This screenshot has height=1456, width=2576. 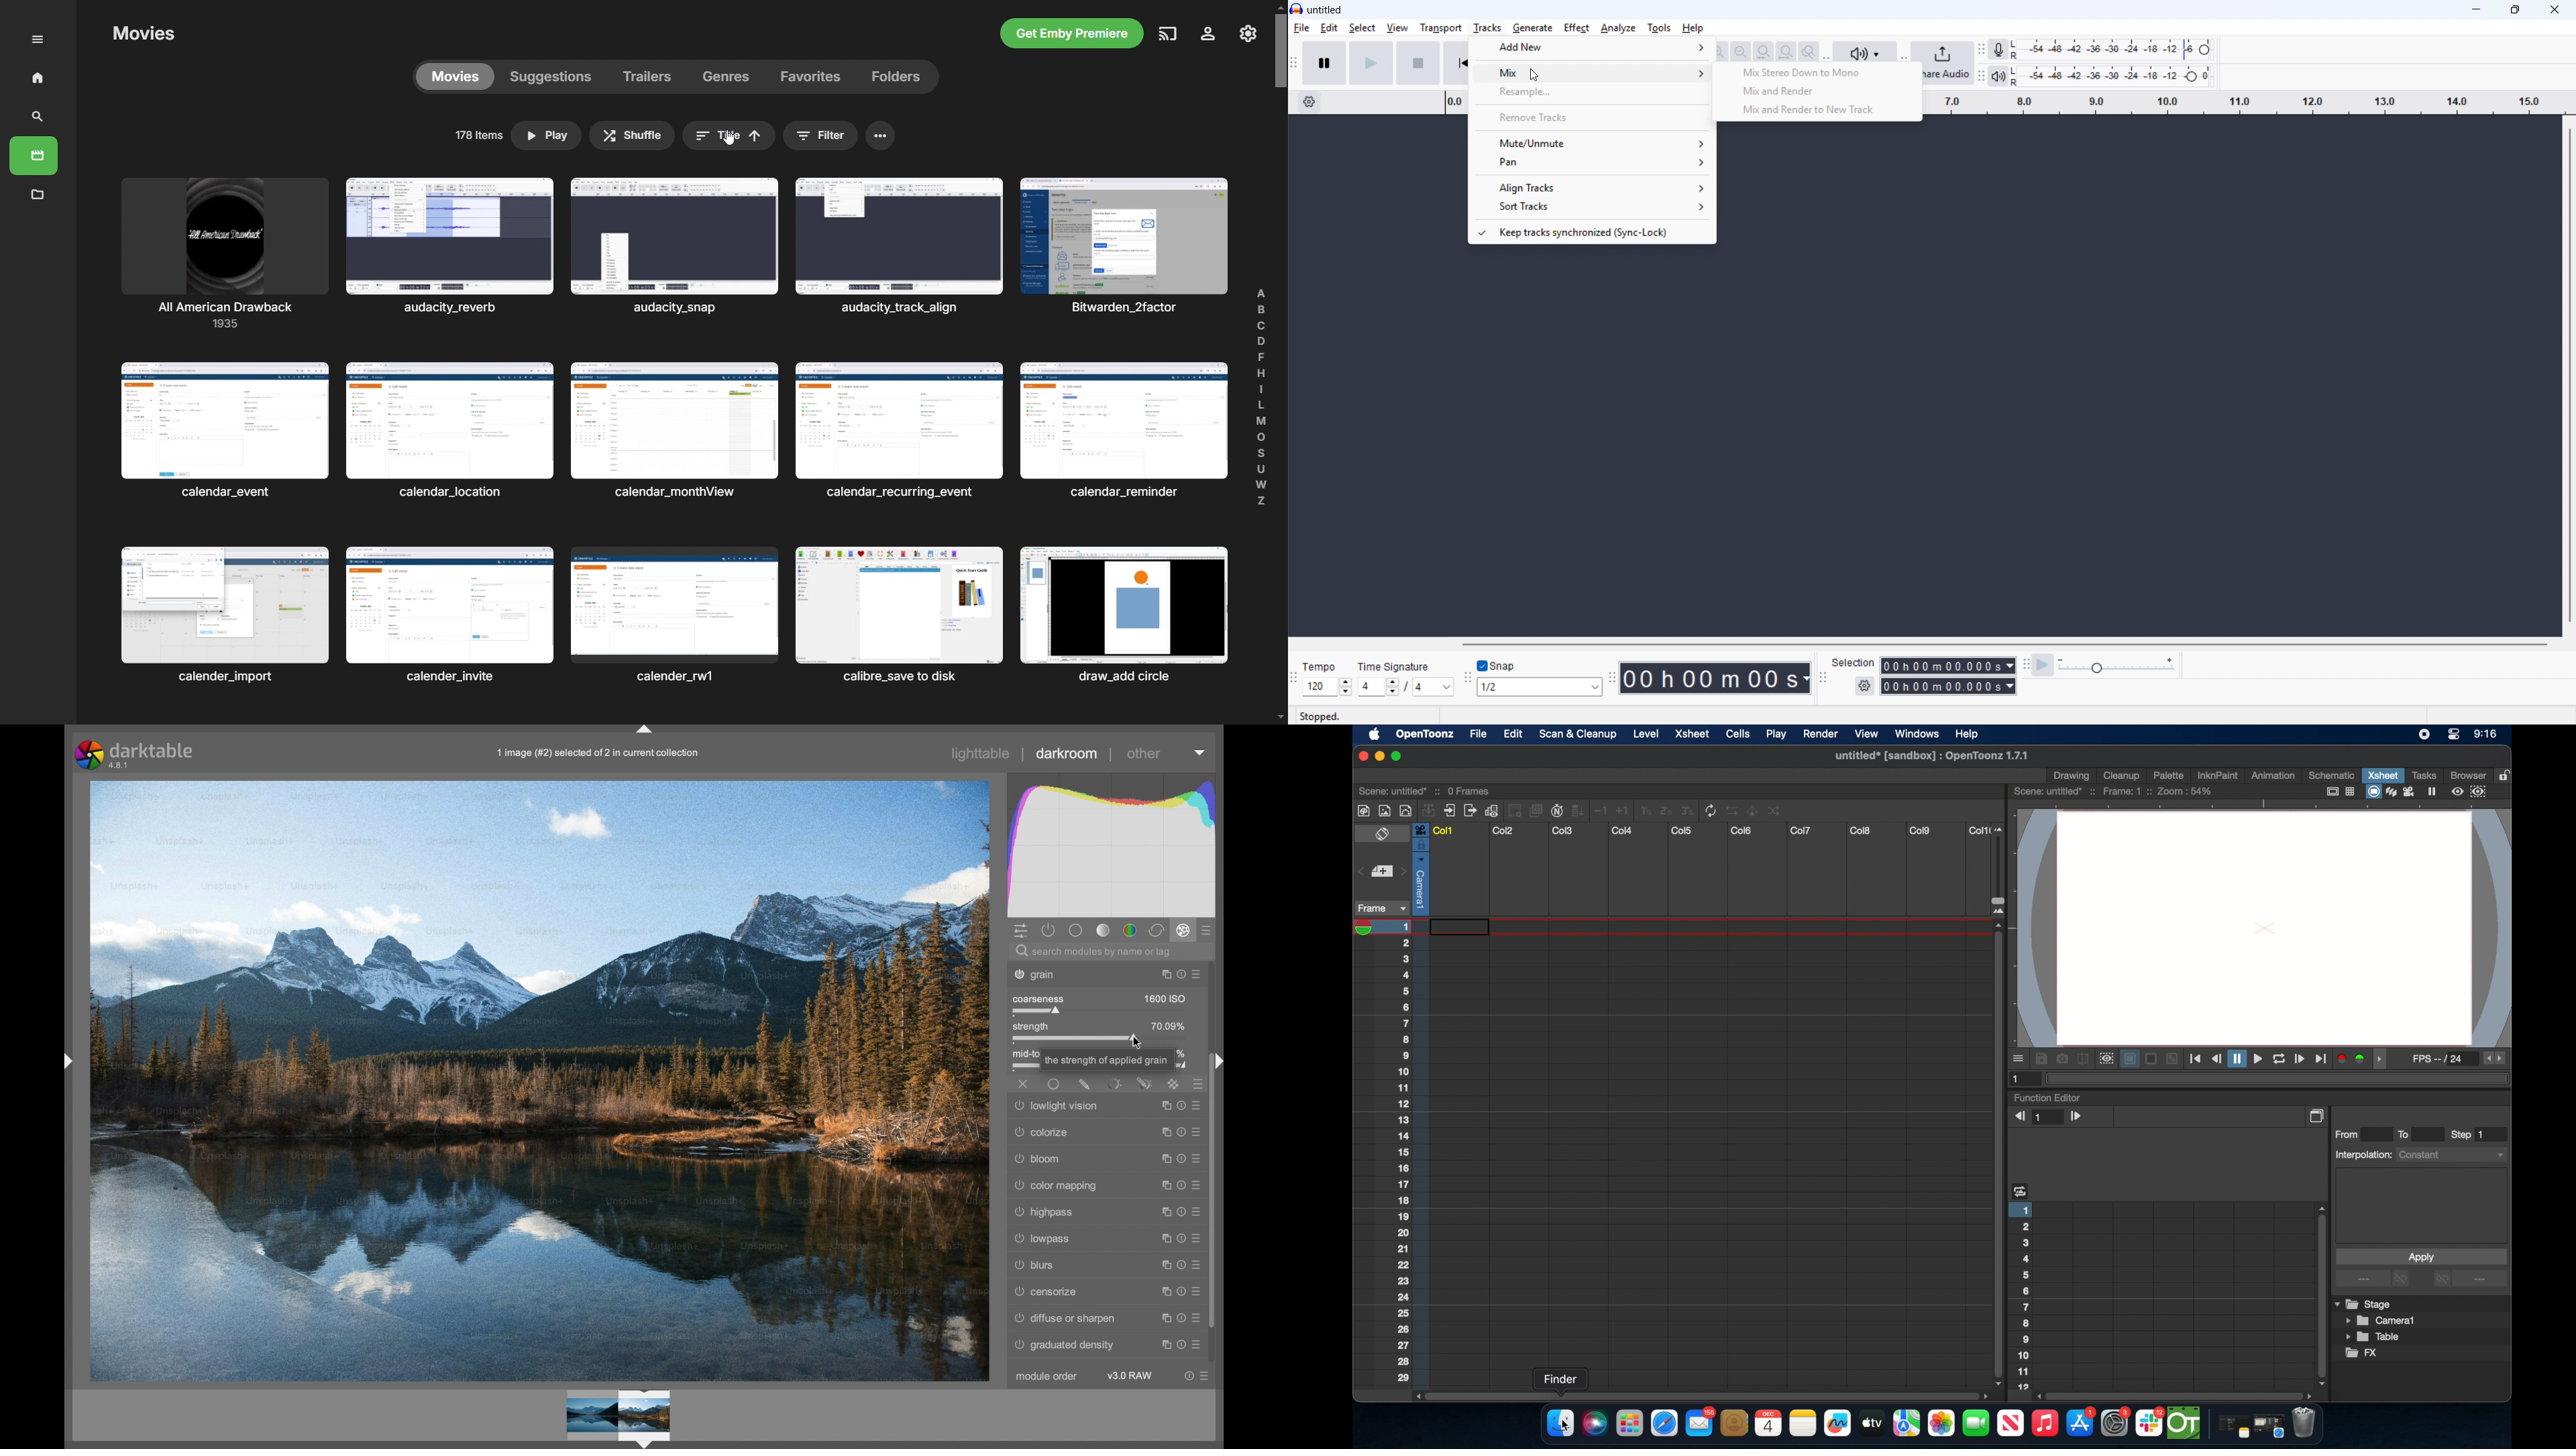 What do you see at coordinates (1169, 1025) in the screenshot?
I see `70.09%` at bounding box center [1169, 1025].